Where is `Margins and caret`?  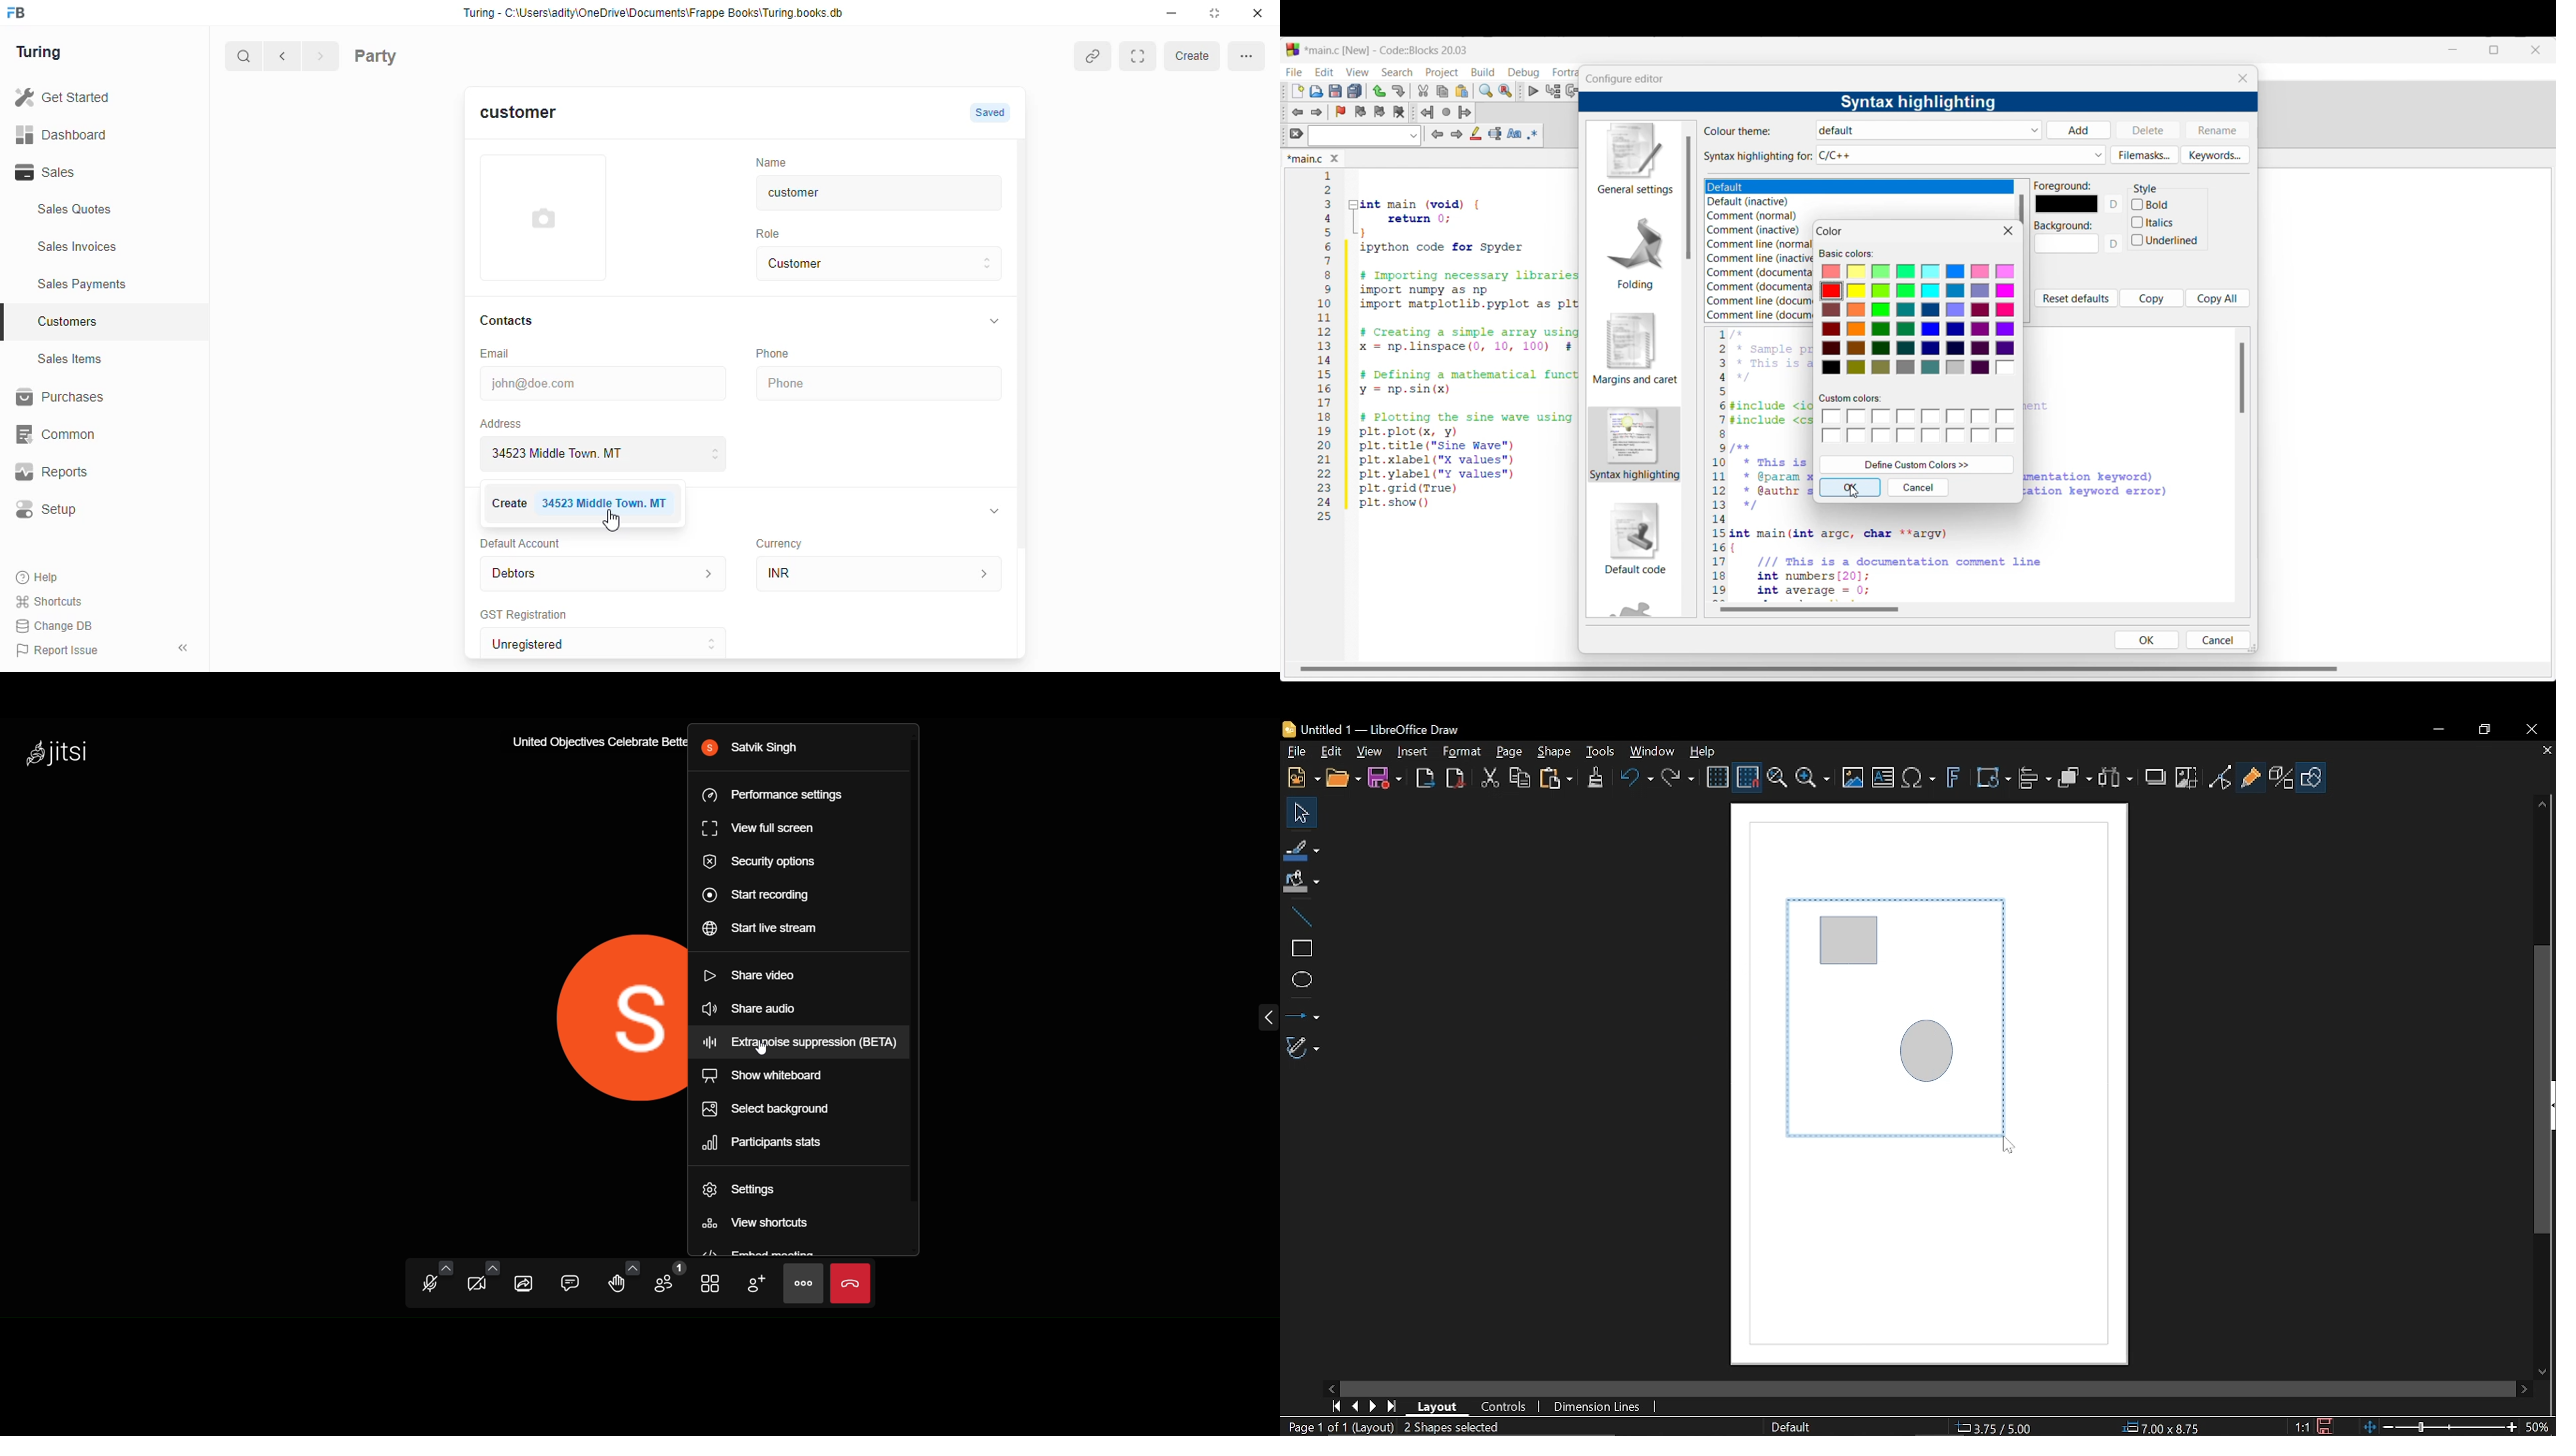
Margins and caret is located at coordinates (1636, 348).